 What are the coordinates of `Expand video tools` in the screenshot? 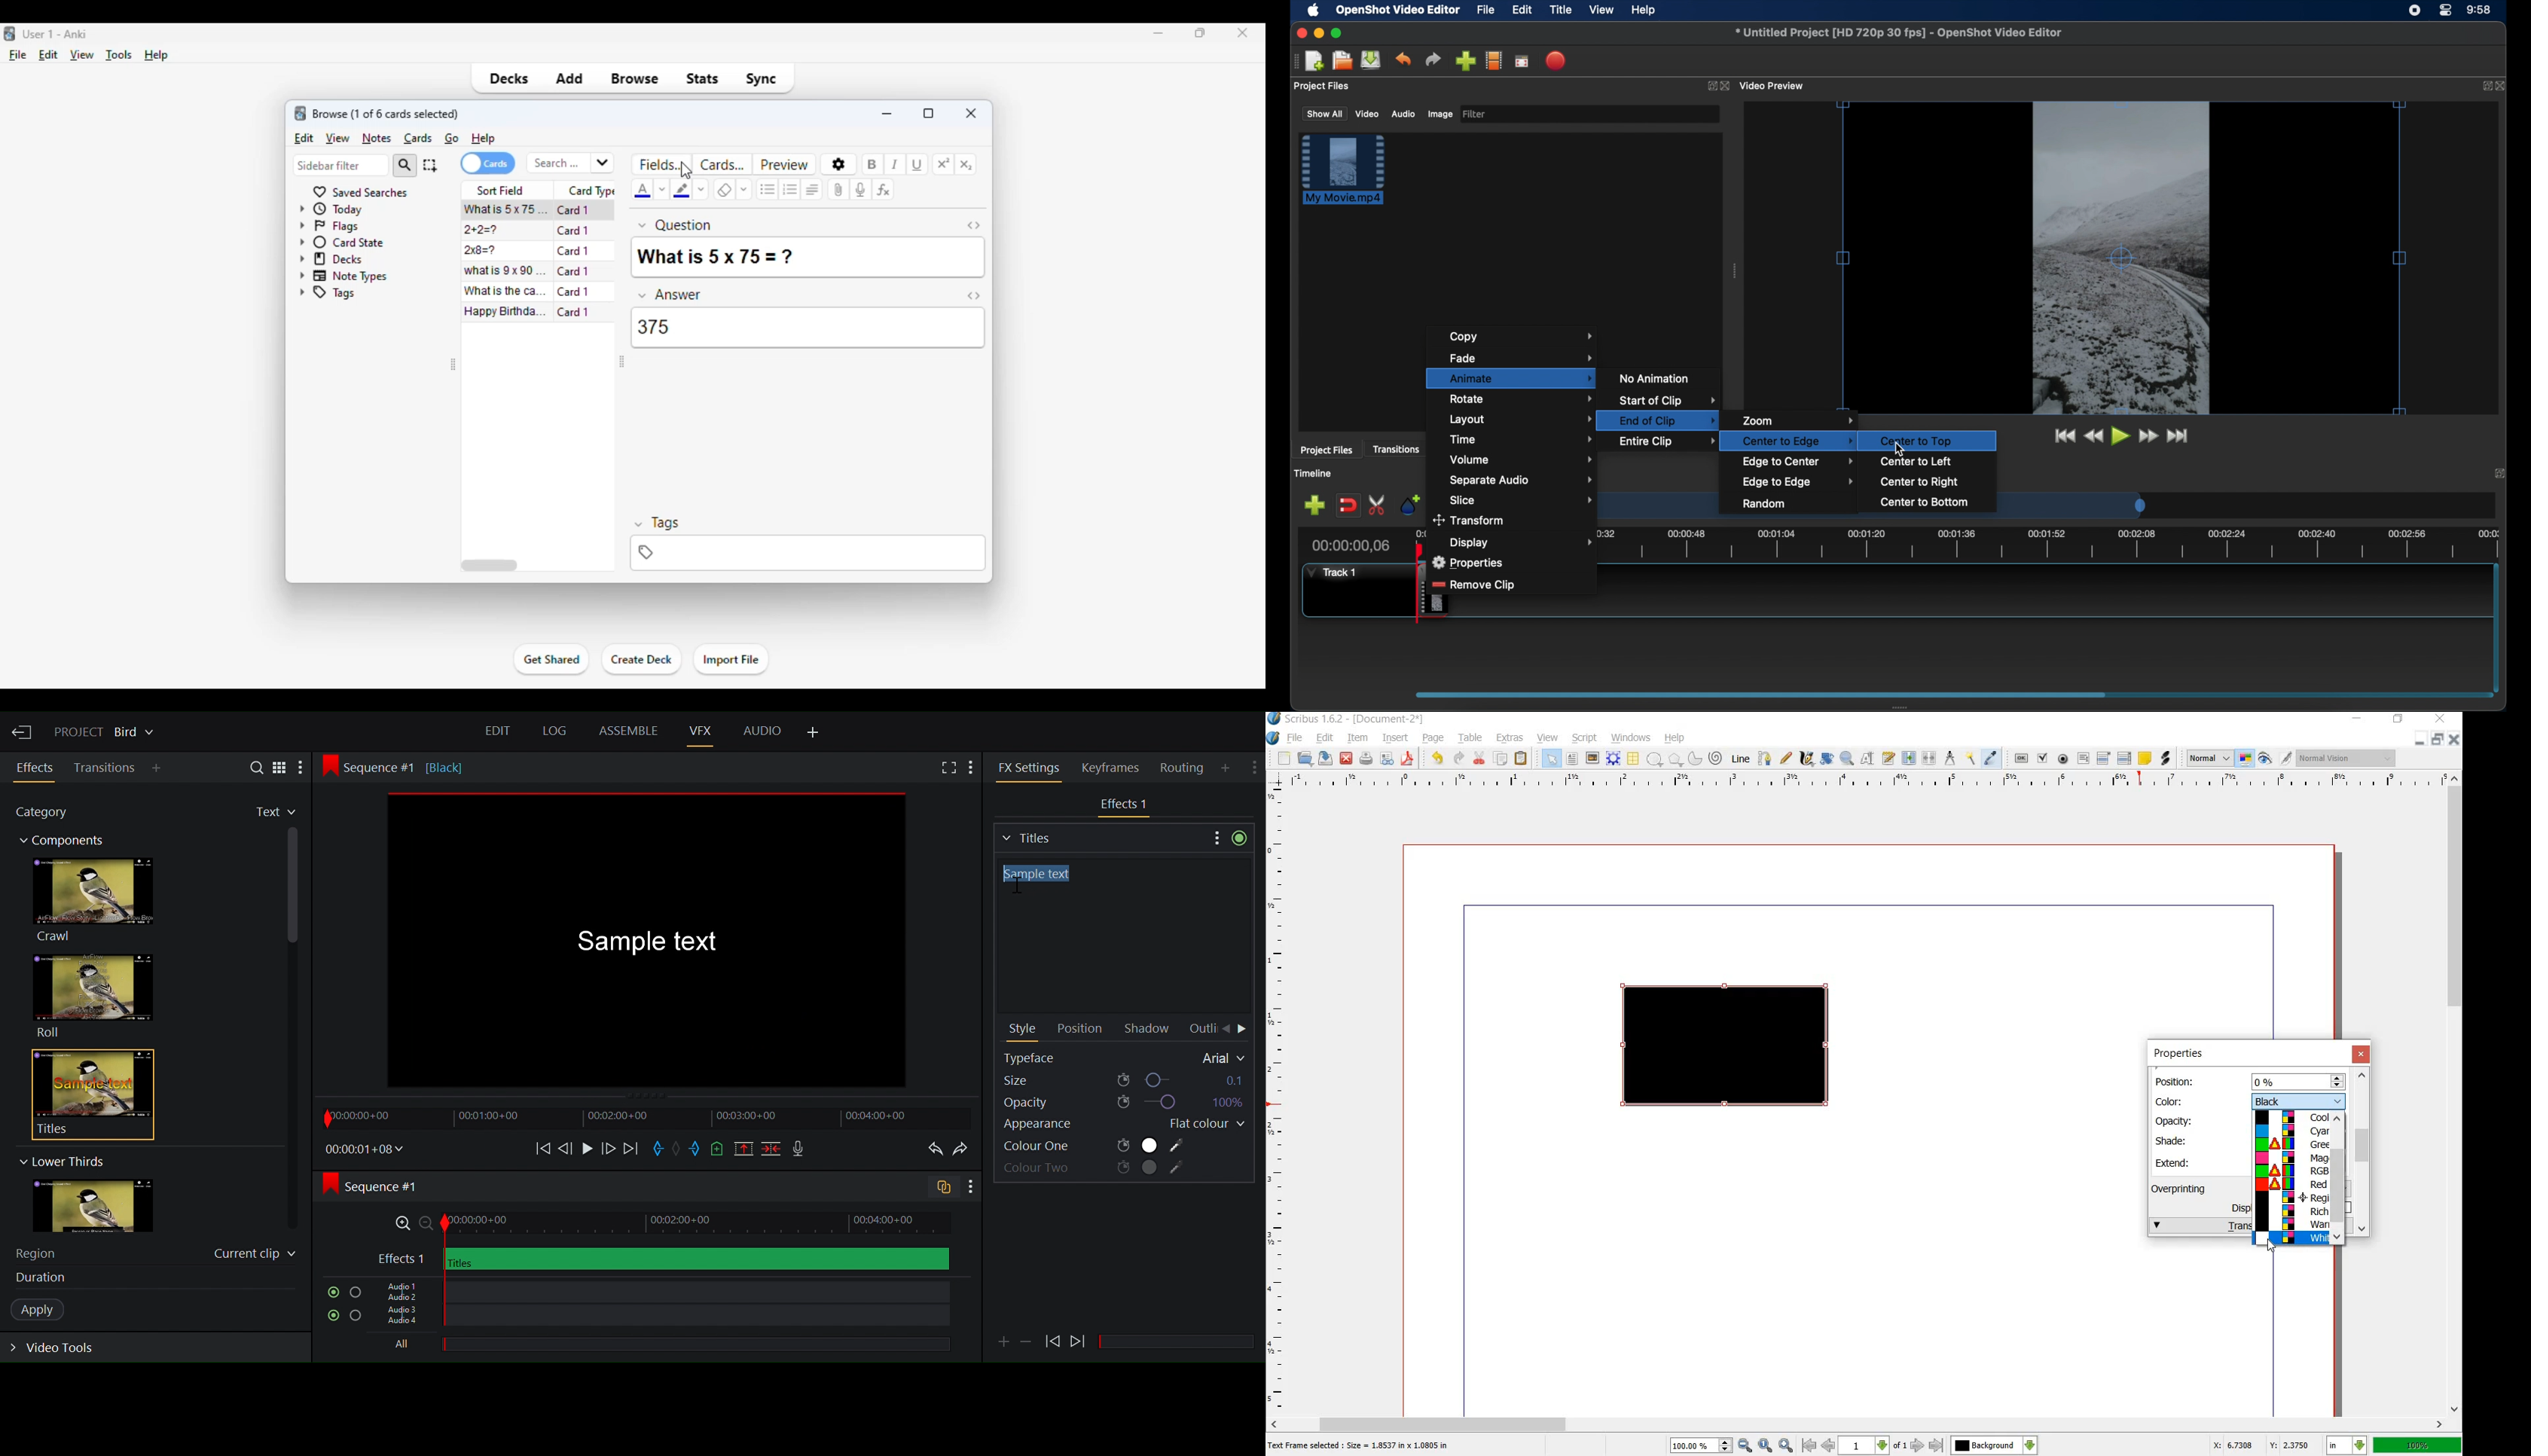 It's located at (61, 1350).